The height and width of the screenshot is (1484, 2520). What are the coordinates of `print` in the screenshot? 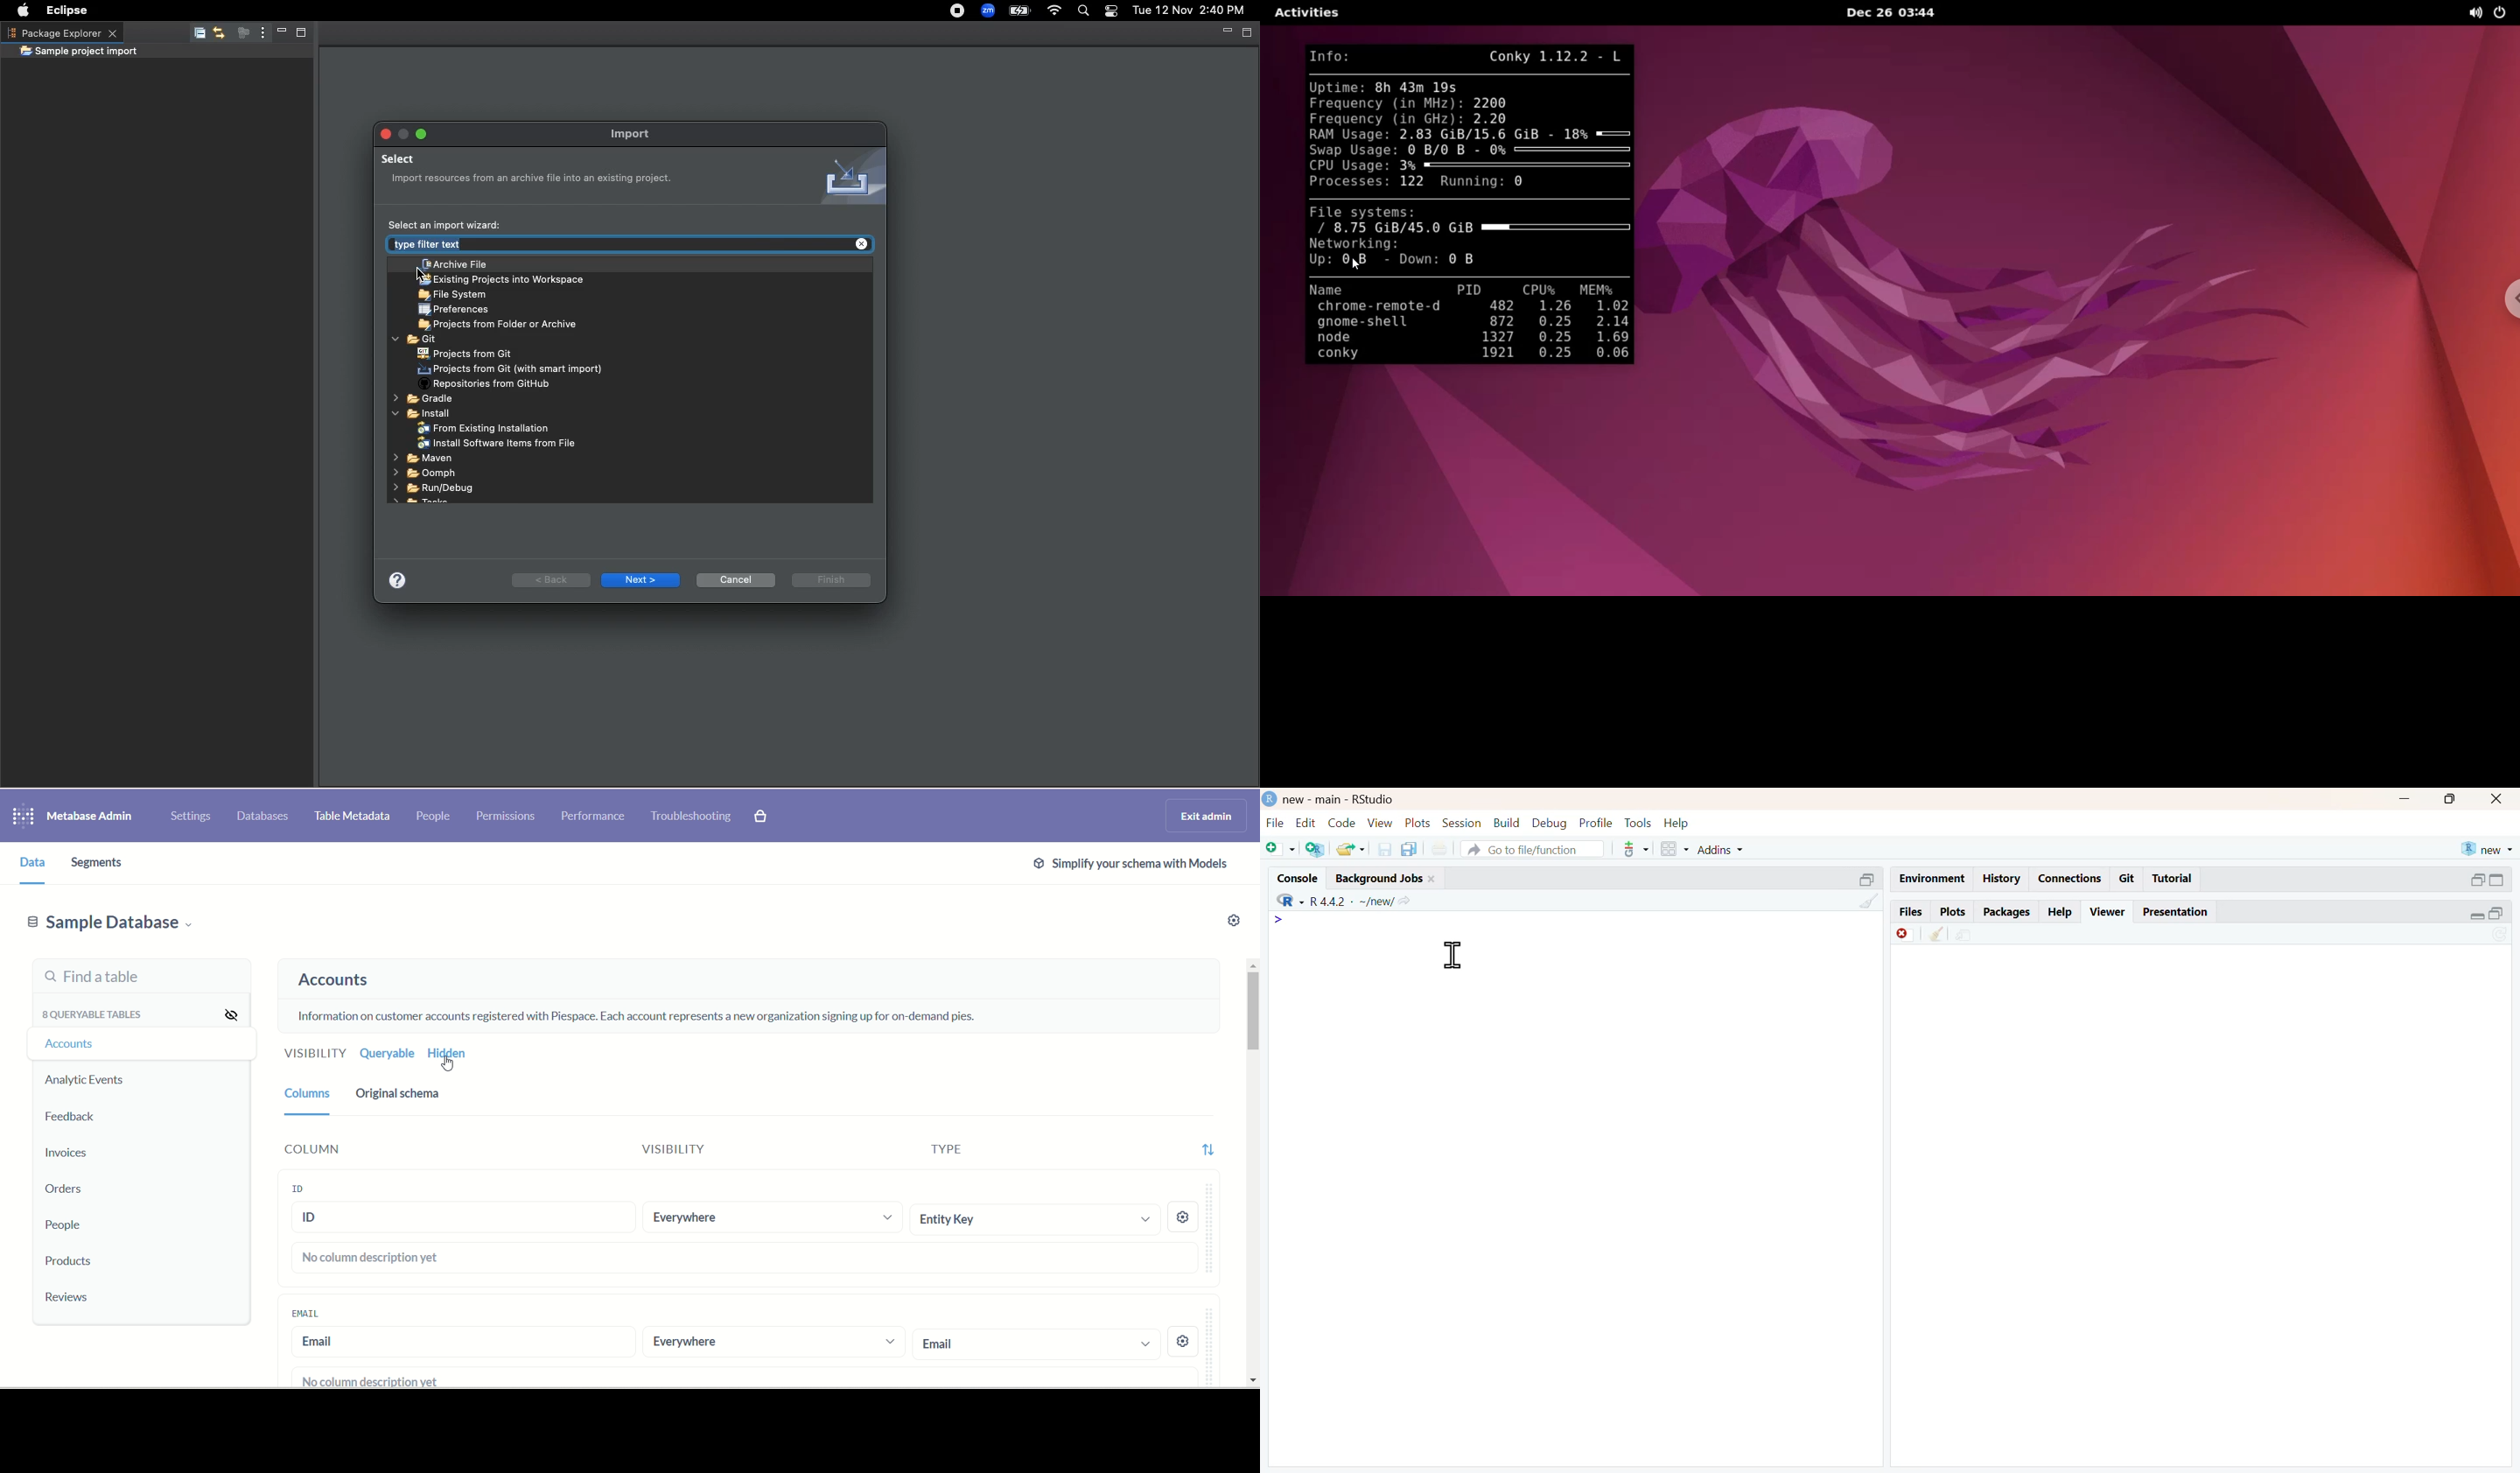 It's located at (1440, 849).